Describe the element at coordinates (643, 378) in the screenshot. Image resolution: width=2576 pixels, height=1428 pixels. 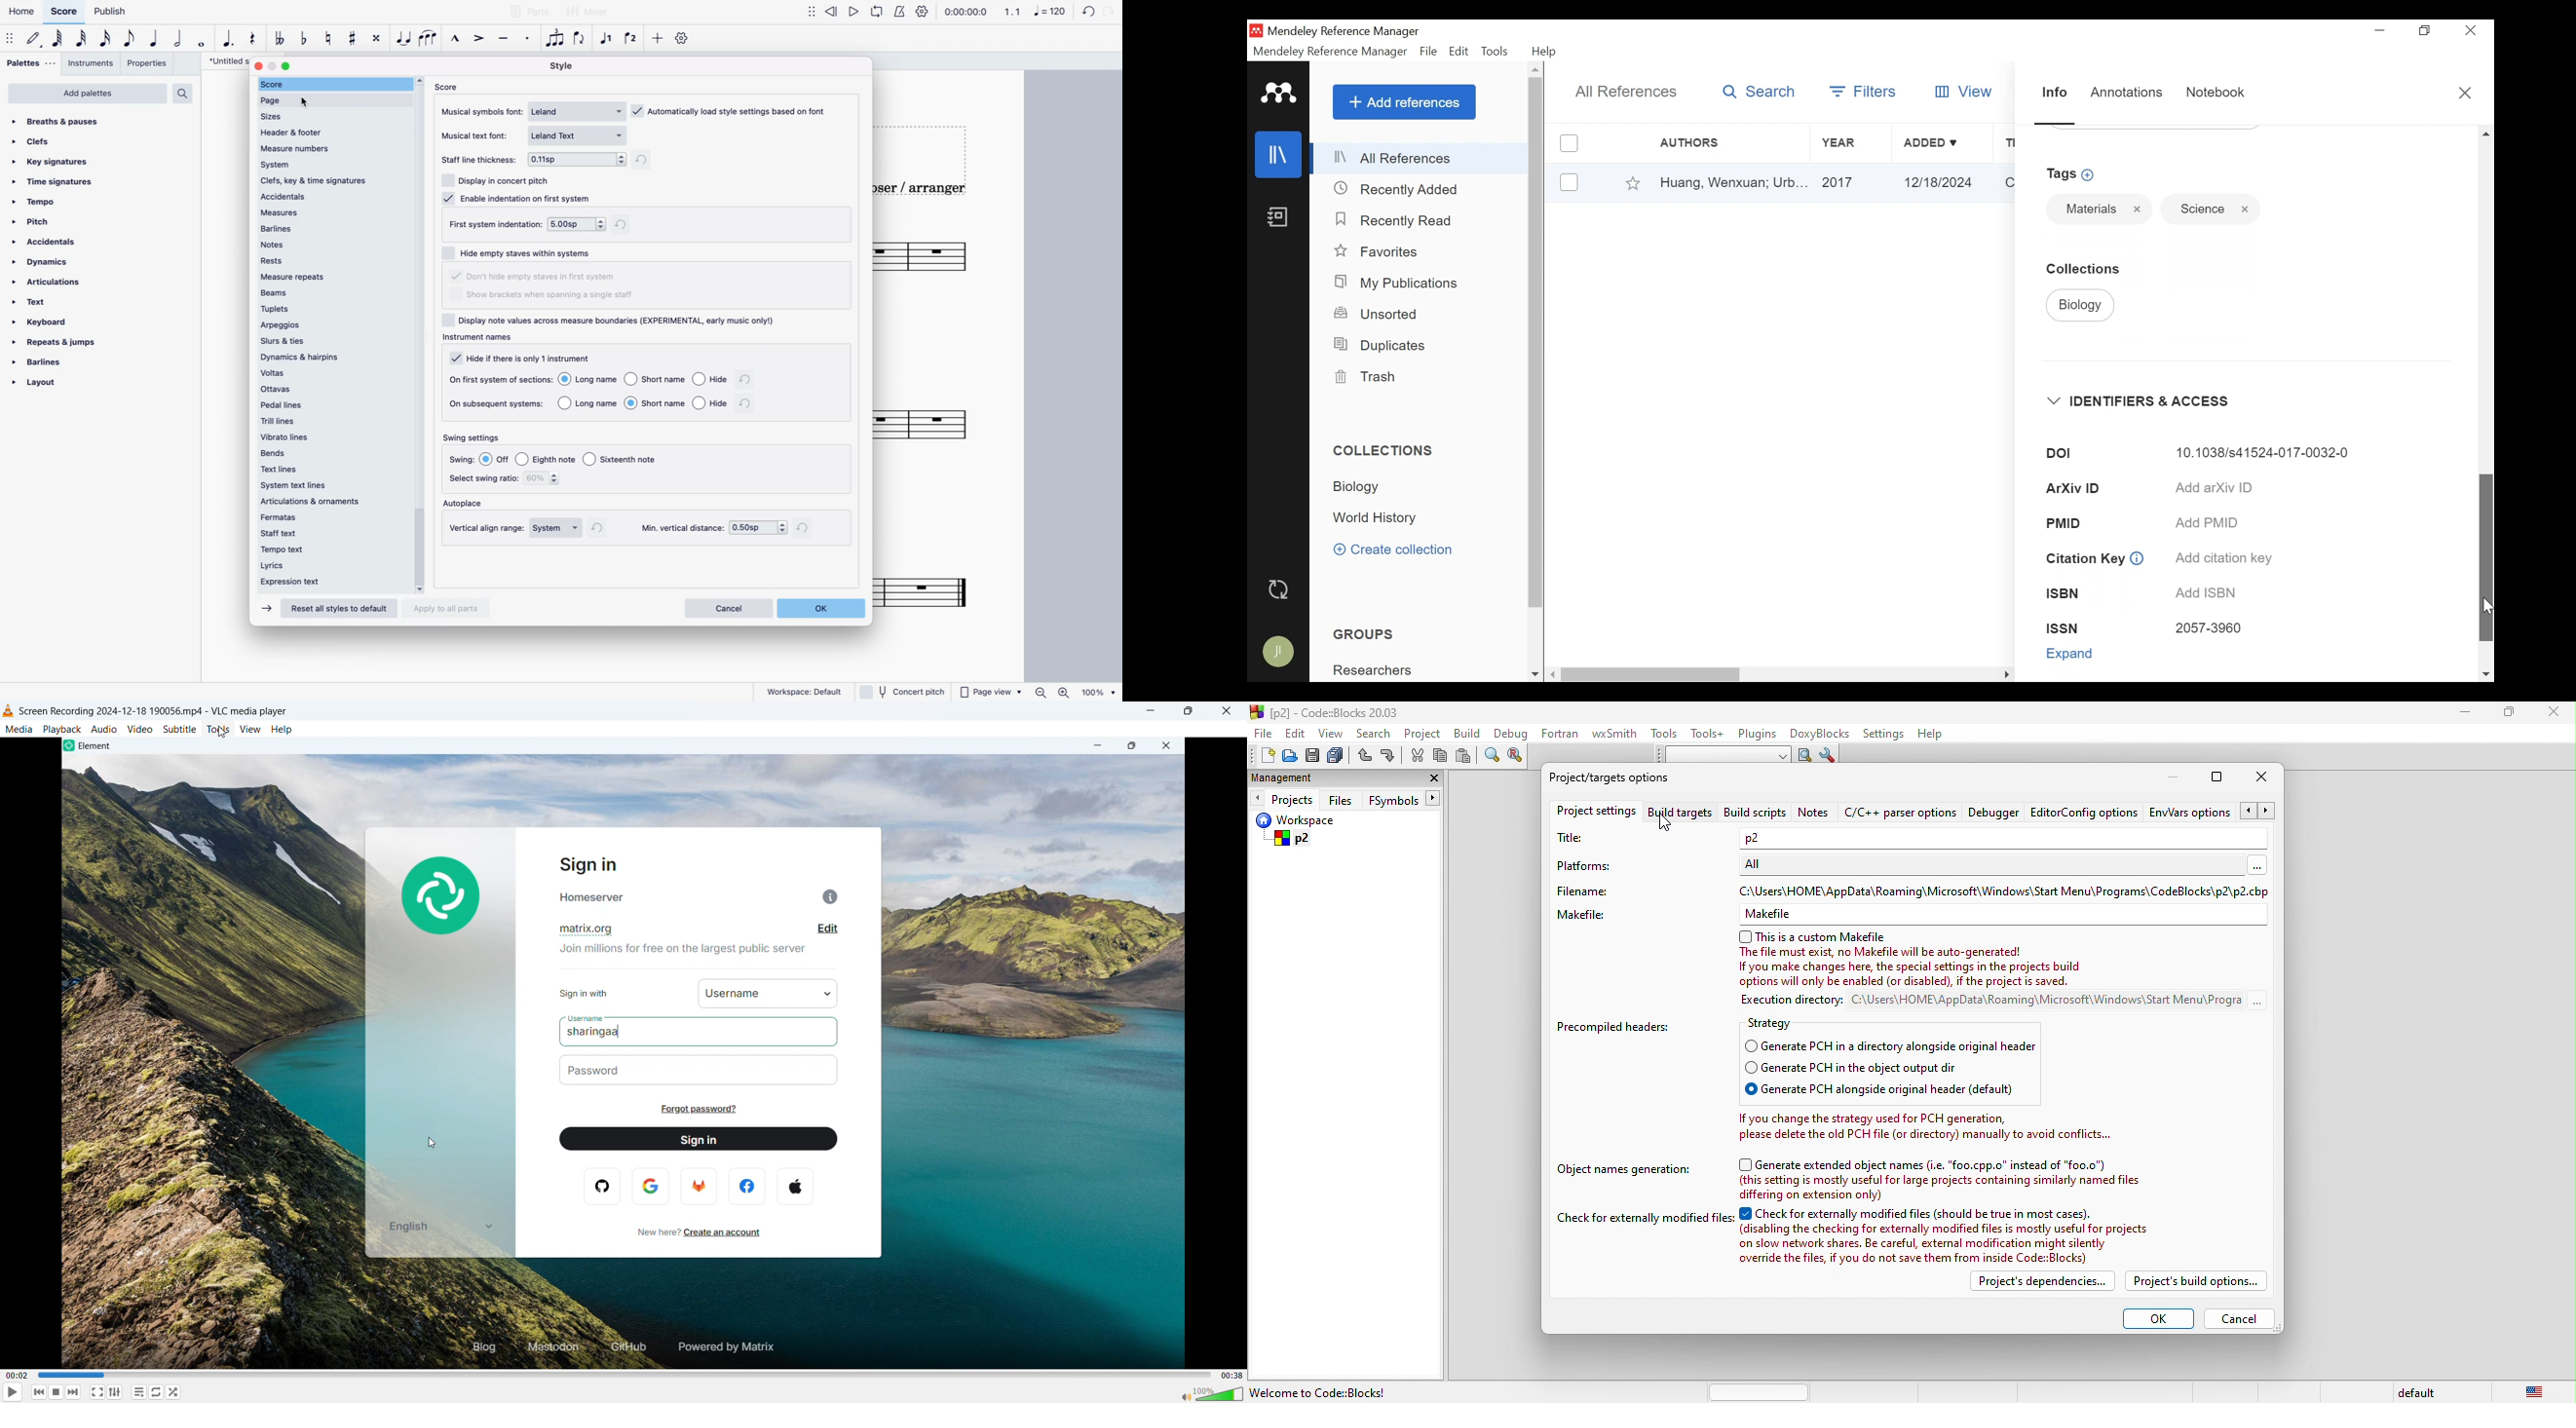
I see `options` at that location.